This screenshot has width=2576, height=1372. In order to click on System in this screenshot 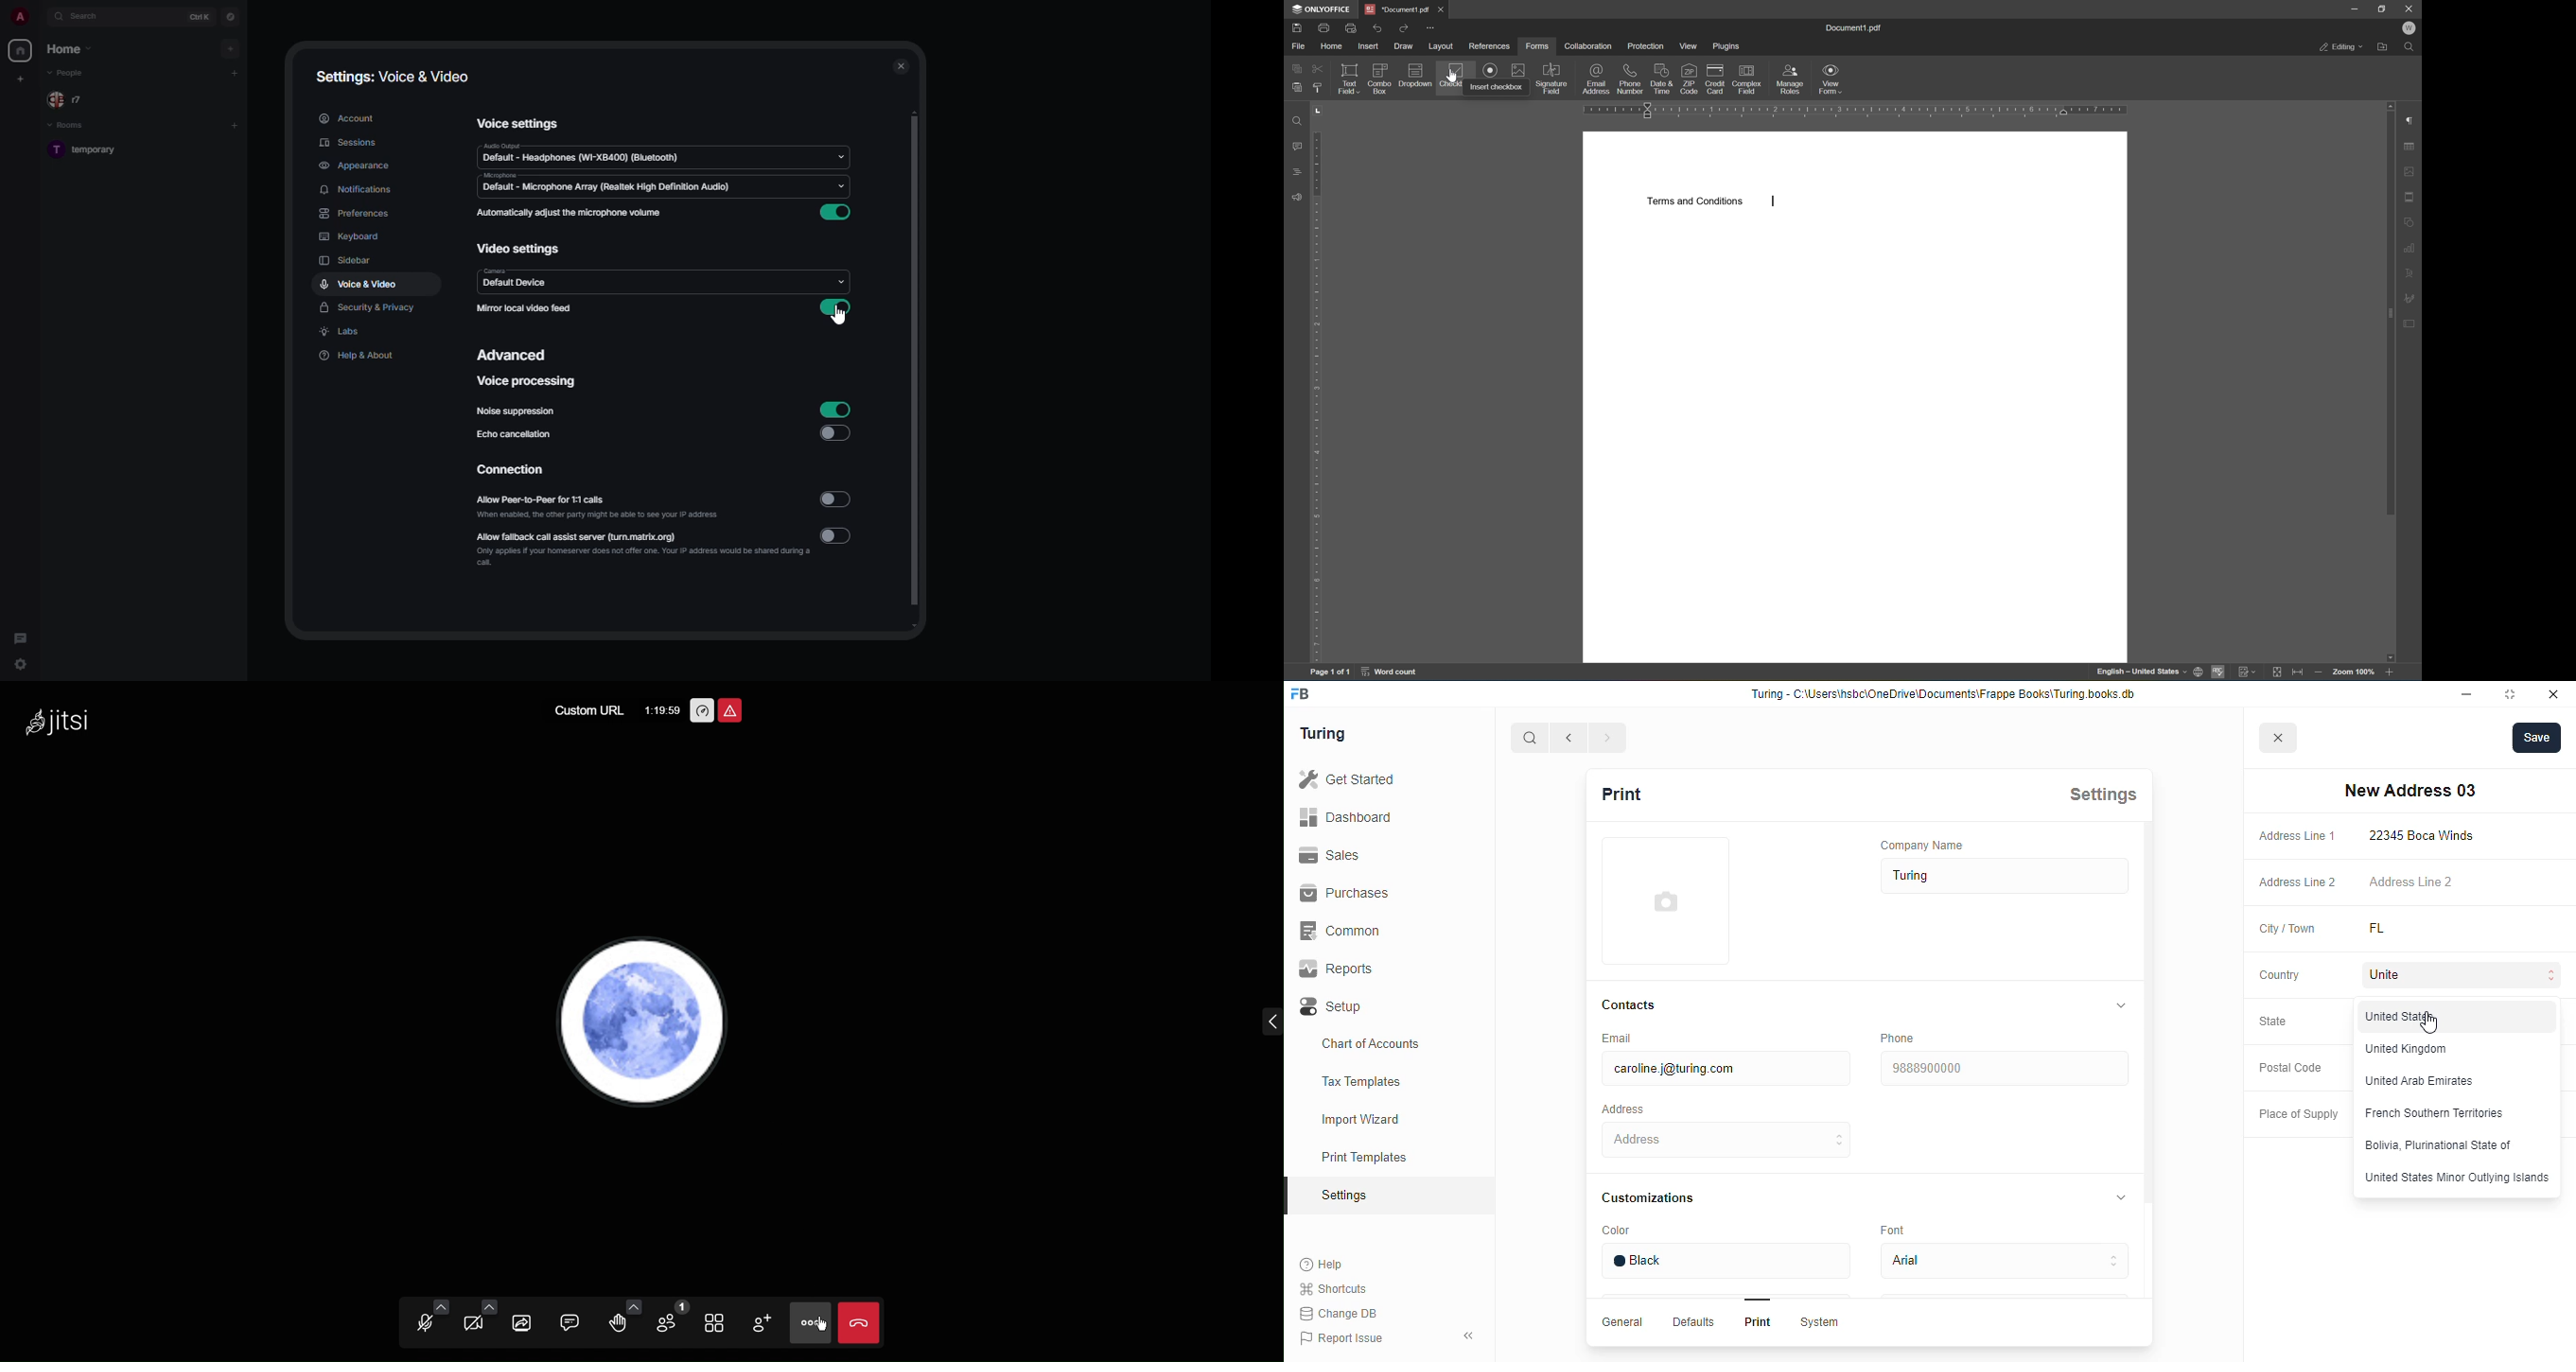, I will do `click(1818, 1322)`.